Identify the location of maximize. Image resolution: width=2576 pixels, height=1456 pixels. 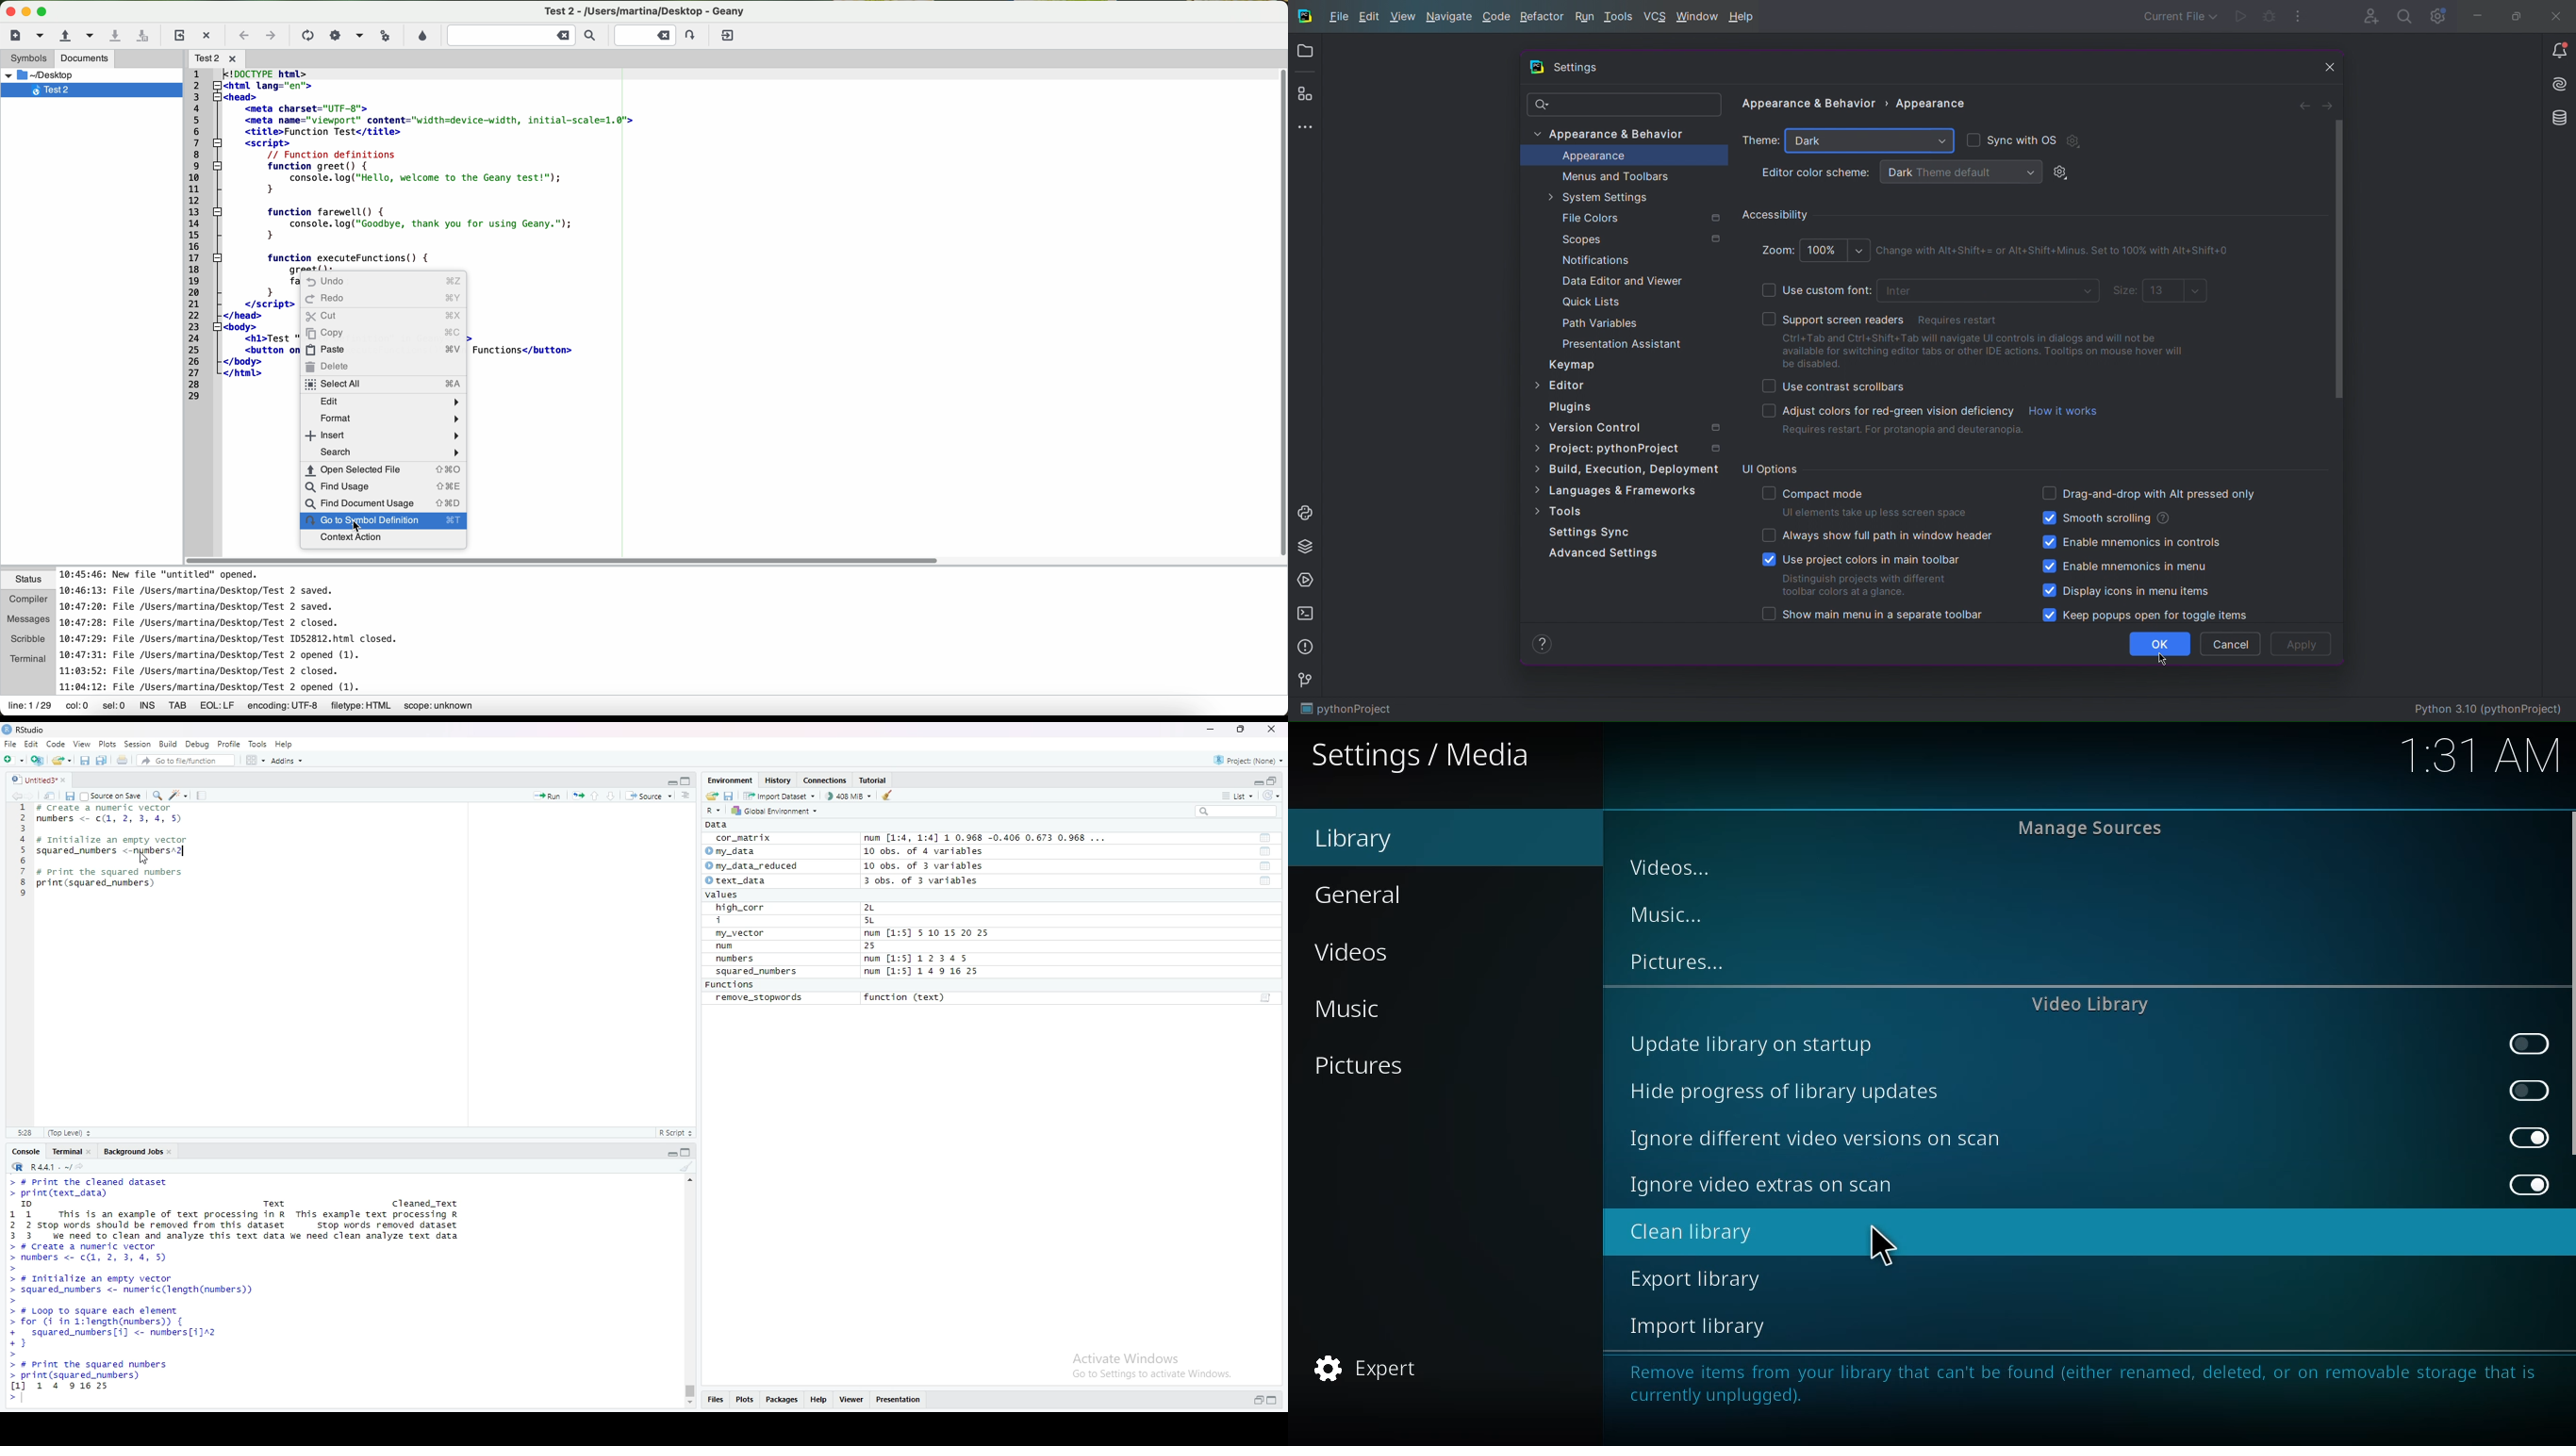
(1242, 729).